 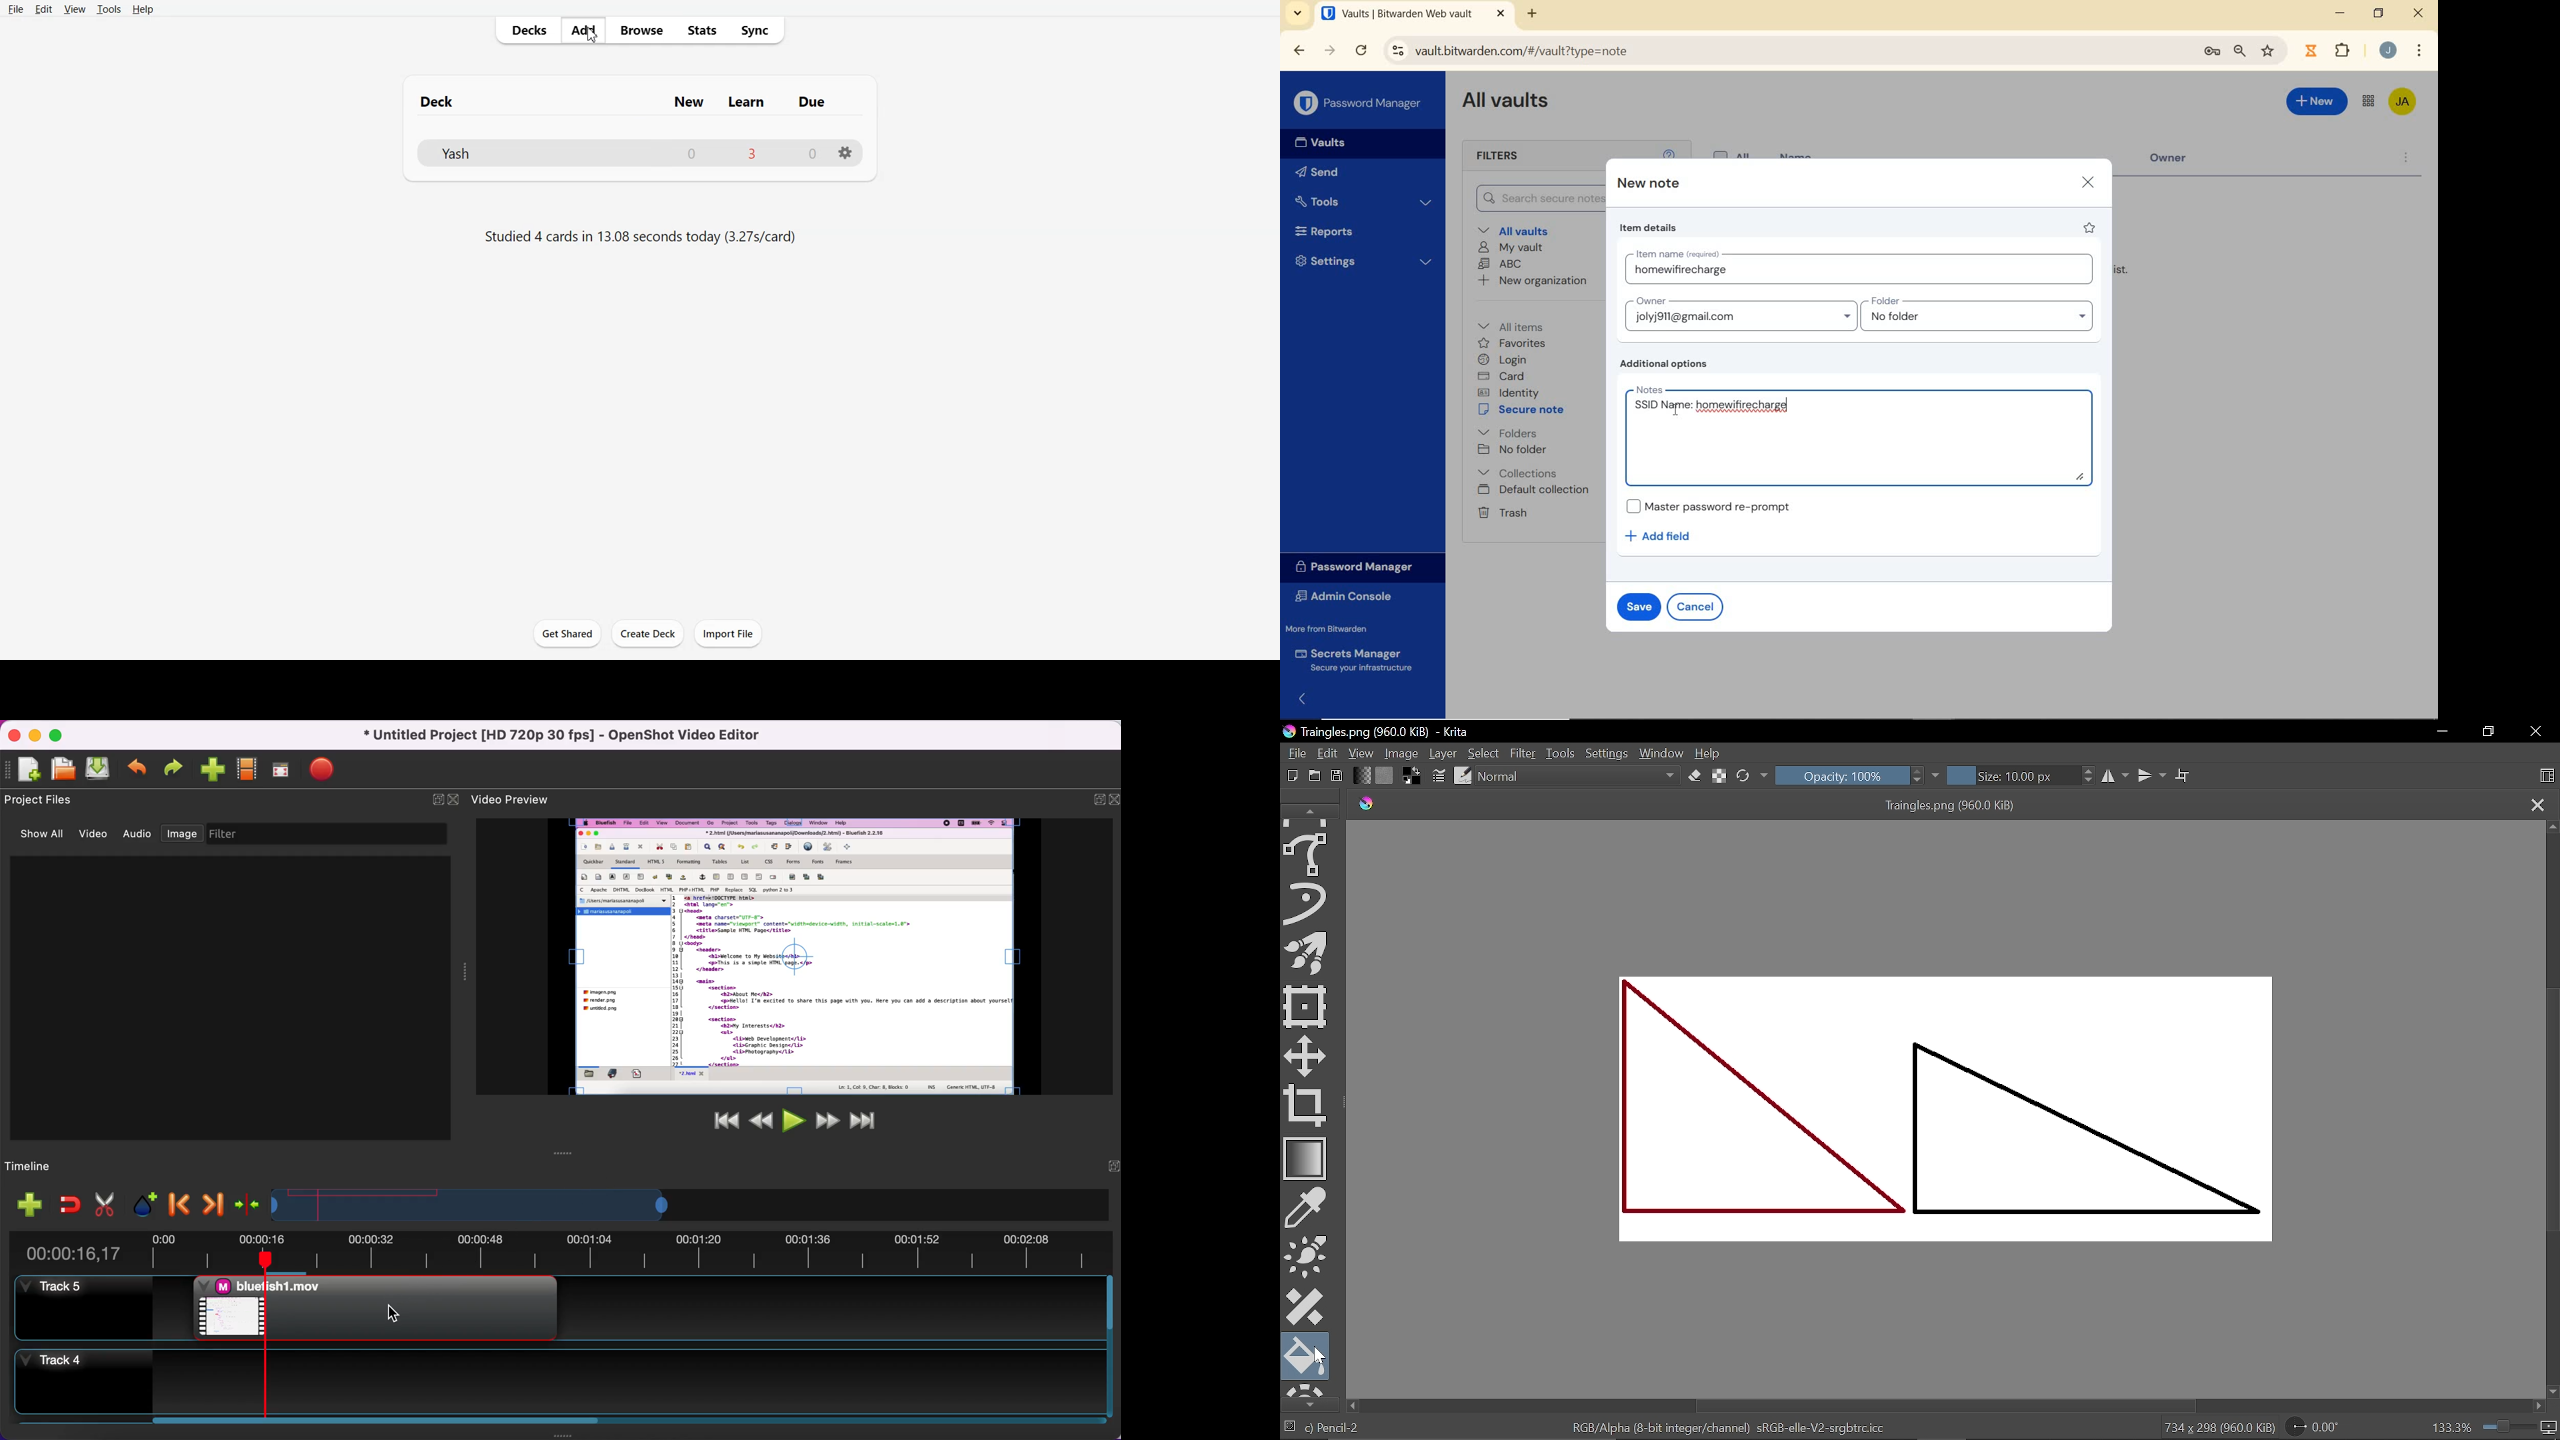 What do you see at coordinates (1513, 157) in the screenshot?
I see `Filters` at bounding box center [1513, 157].